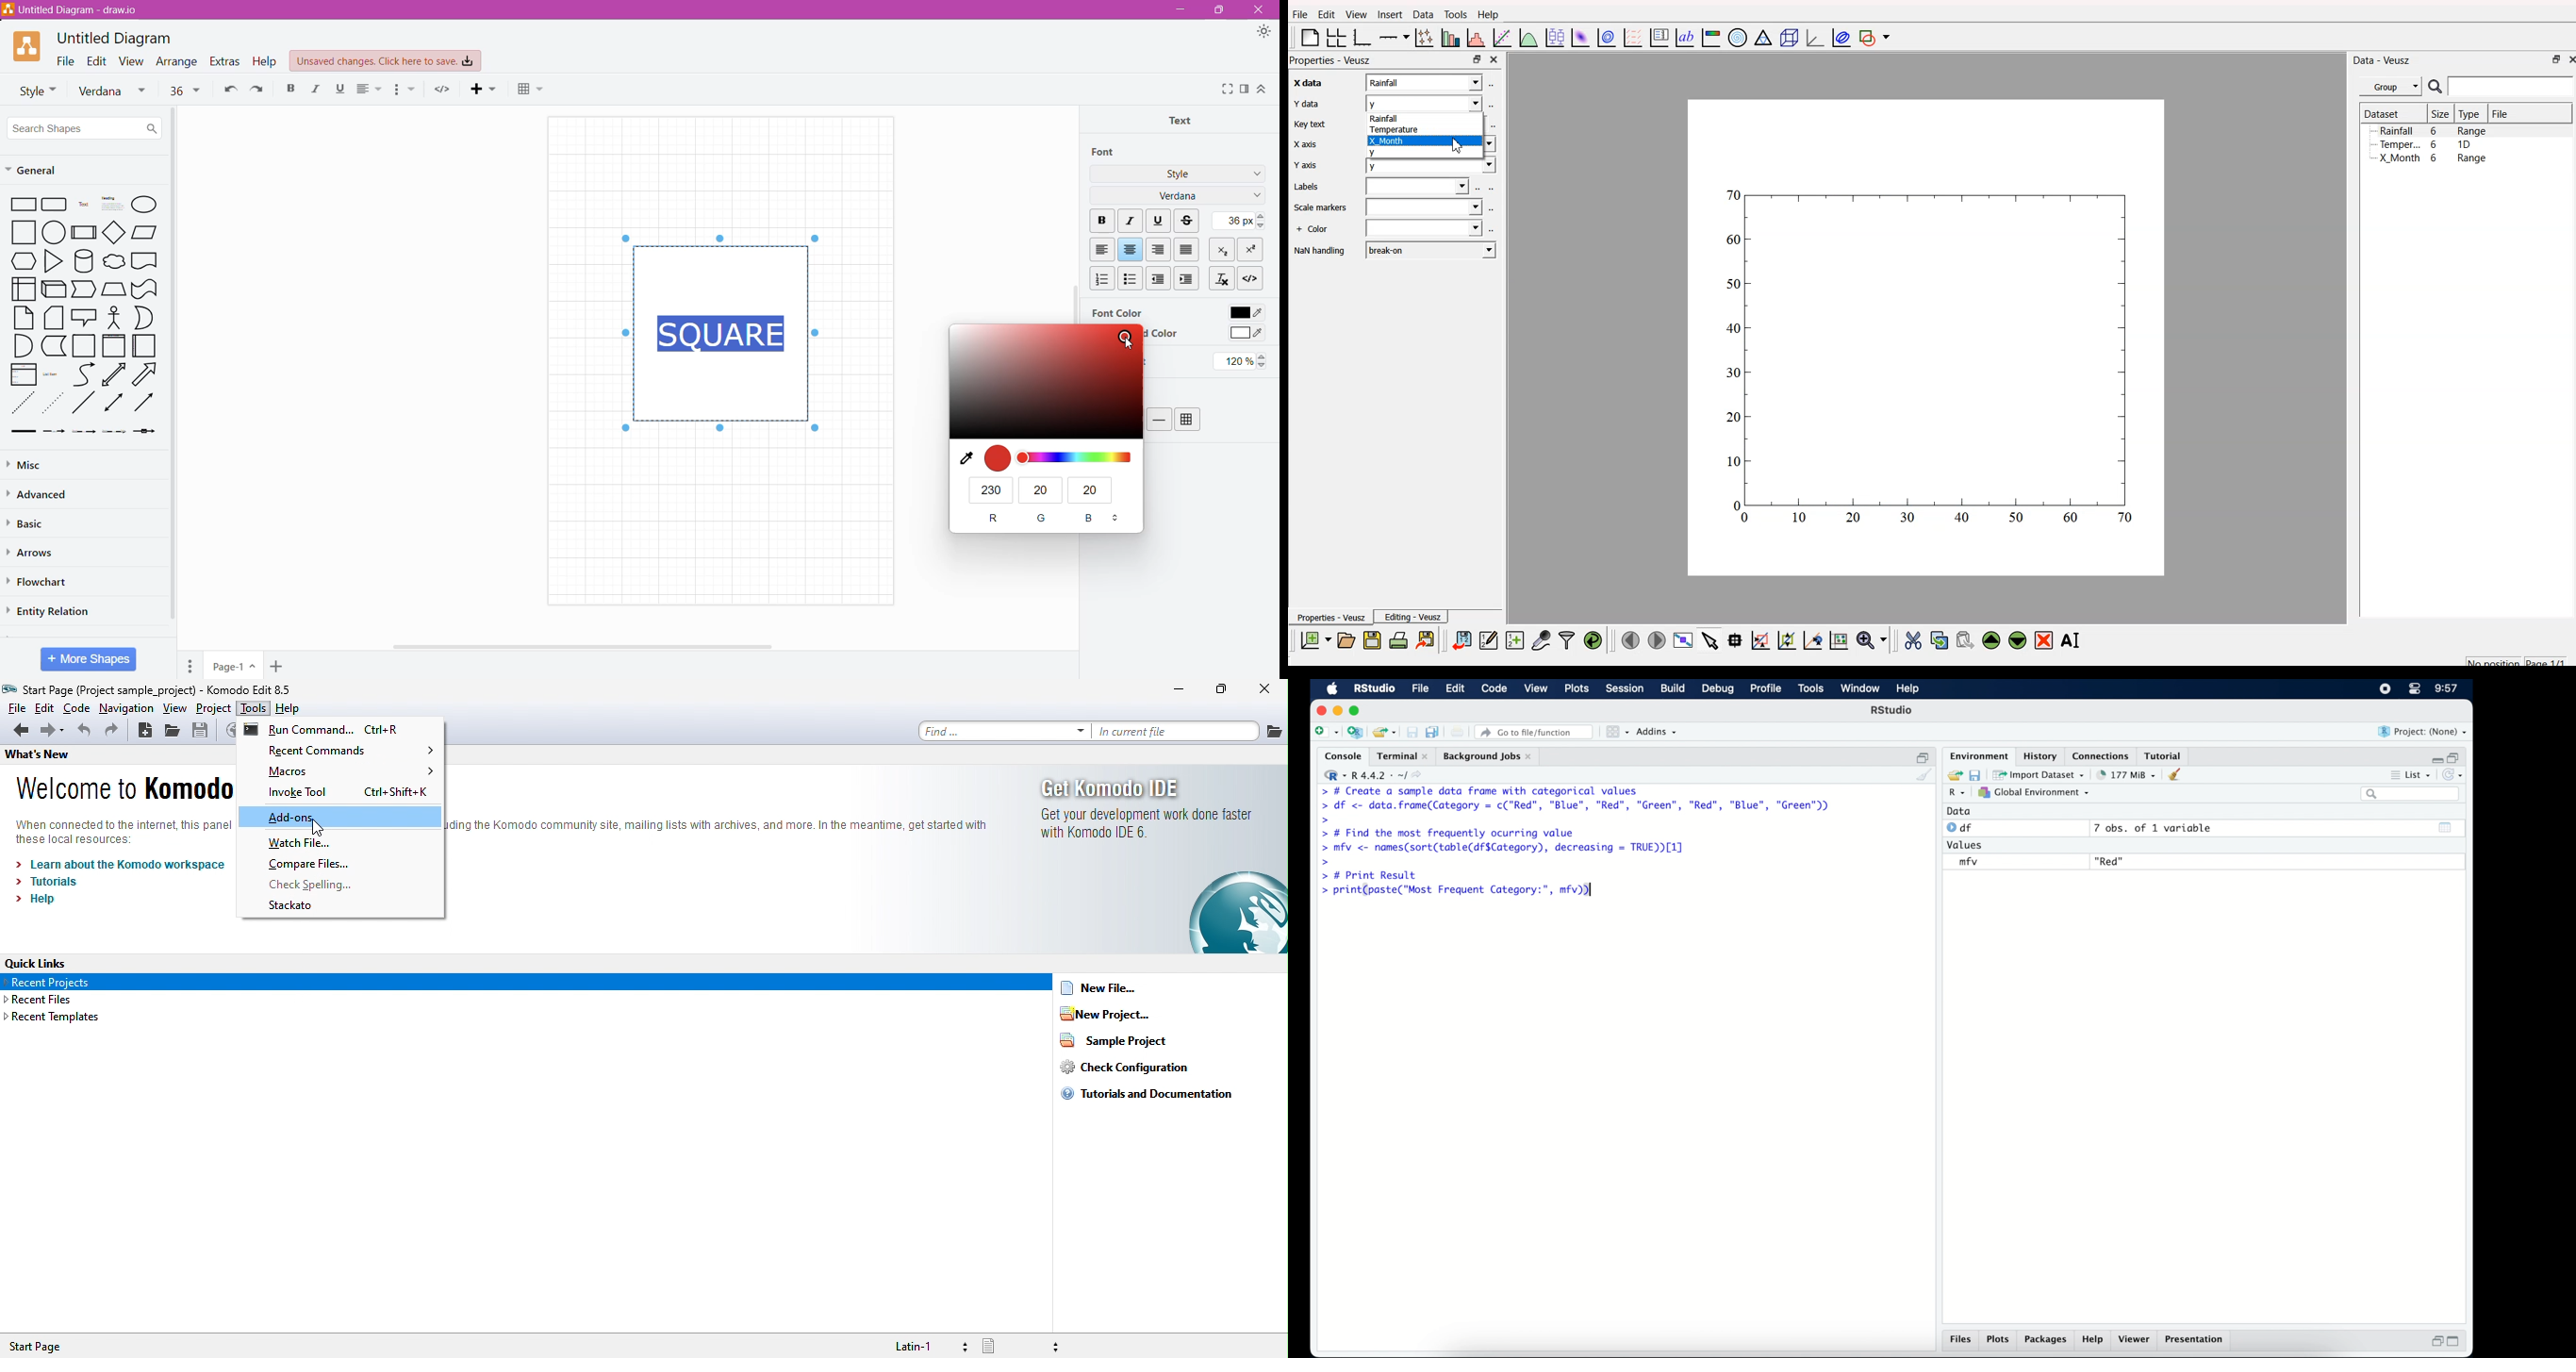 The image size is (2576, 1372). What do you see at coordinates (341, 819) in the screenshot?
I see `add ons` at bounding box center [341, 819].